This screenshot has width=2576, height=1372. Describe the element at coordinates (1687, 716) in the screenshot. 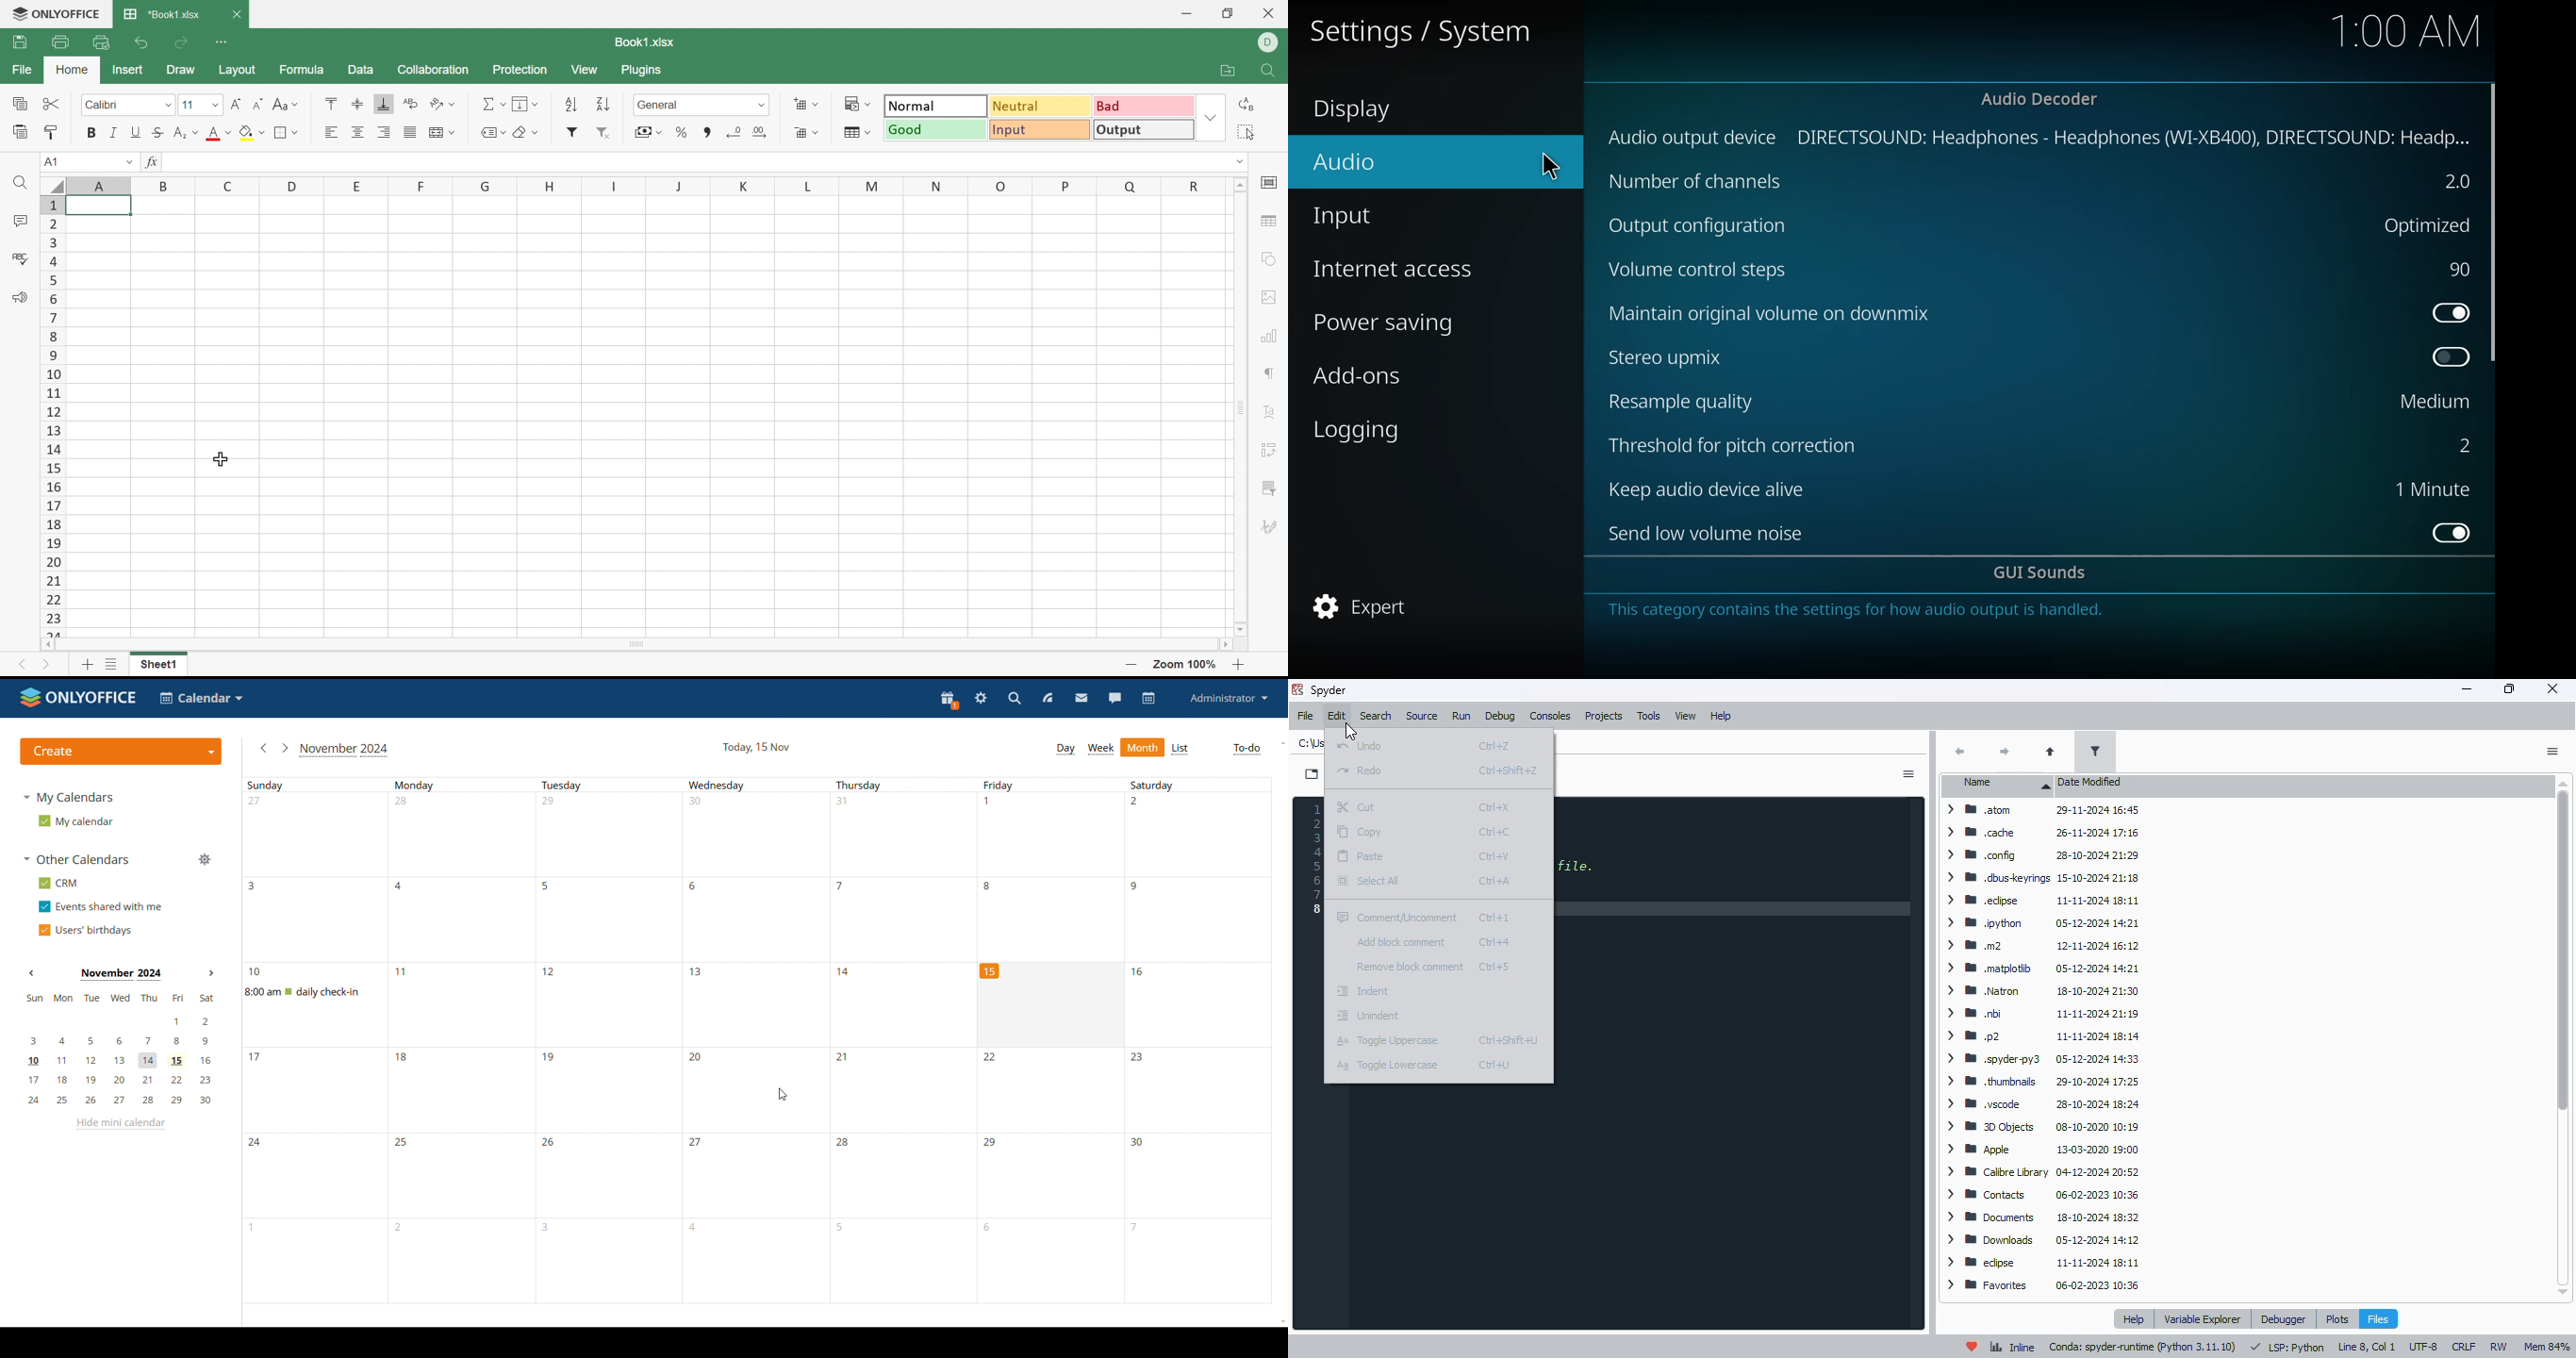

I see `view` at that location.